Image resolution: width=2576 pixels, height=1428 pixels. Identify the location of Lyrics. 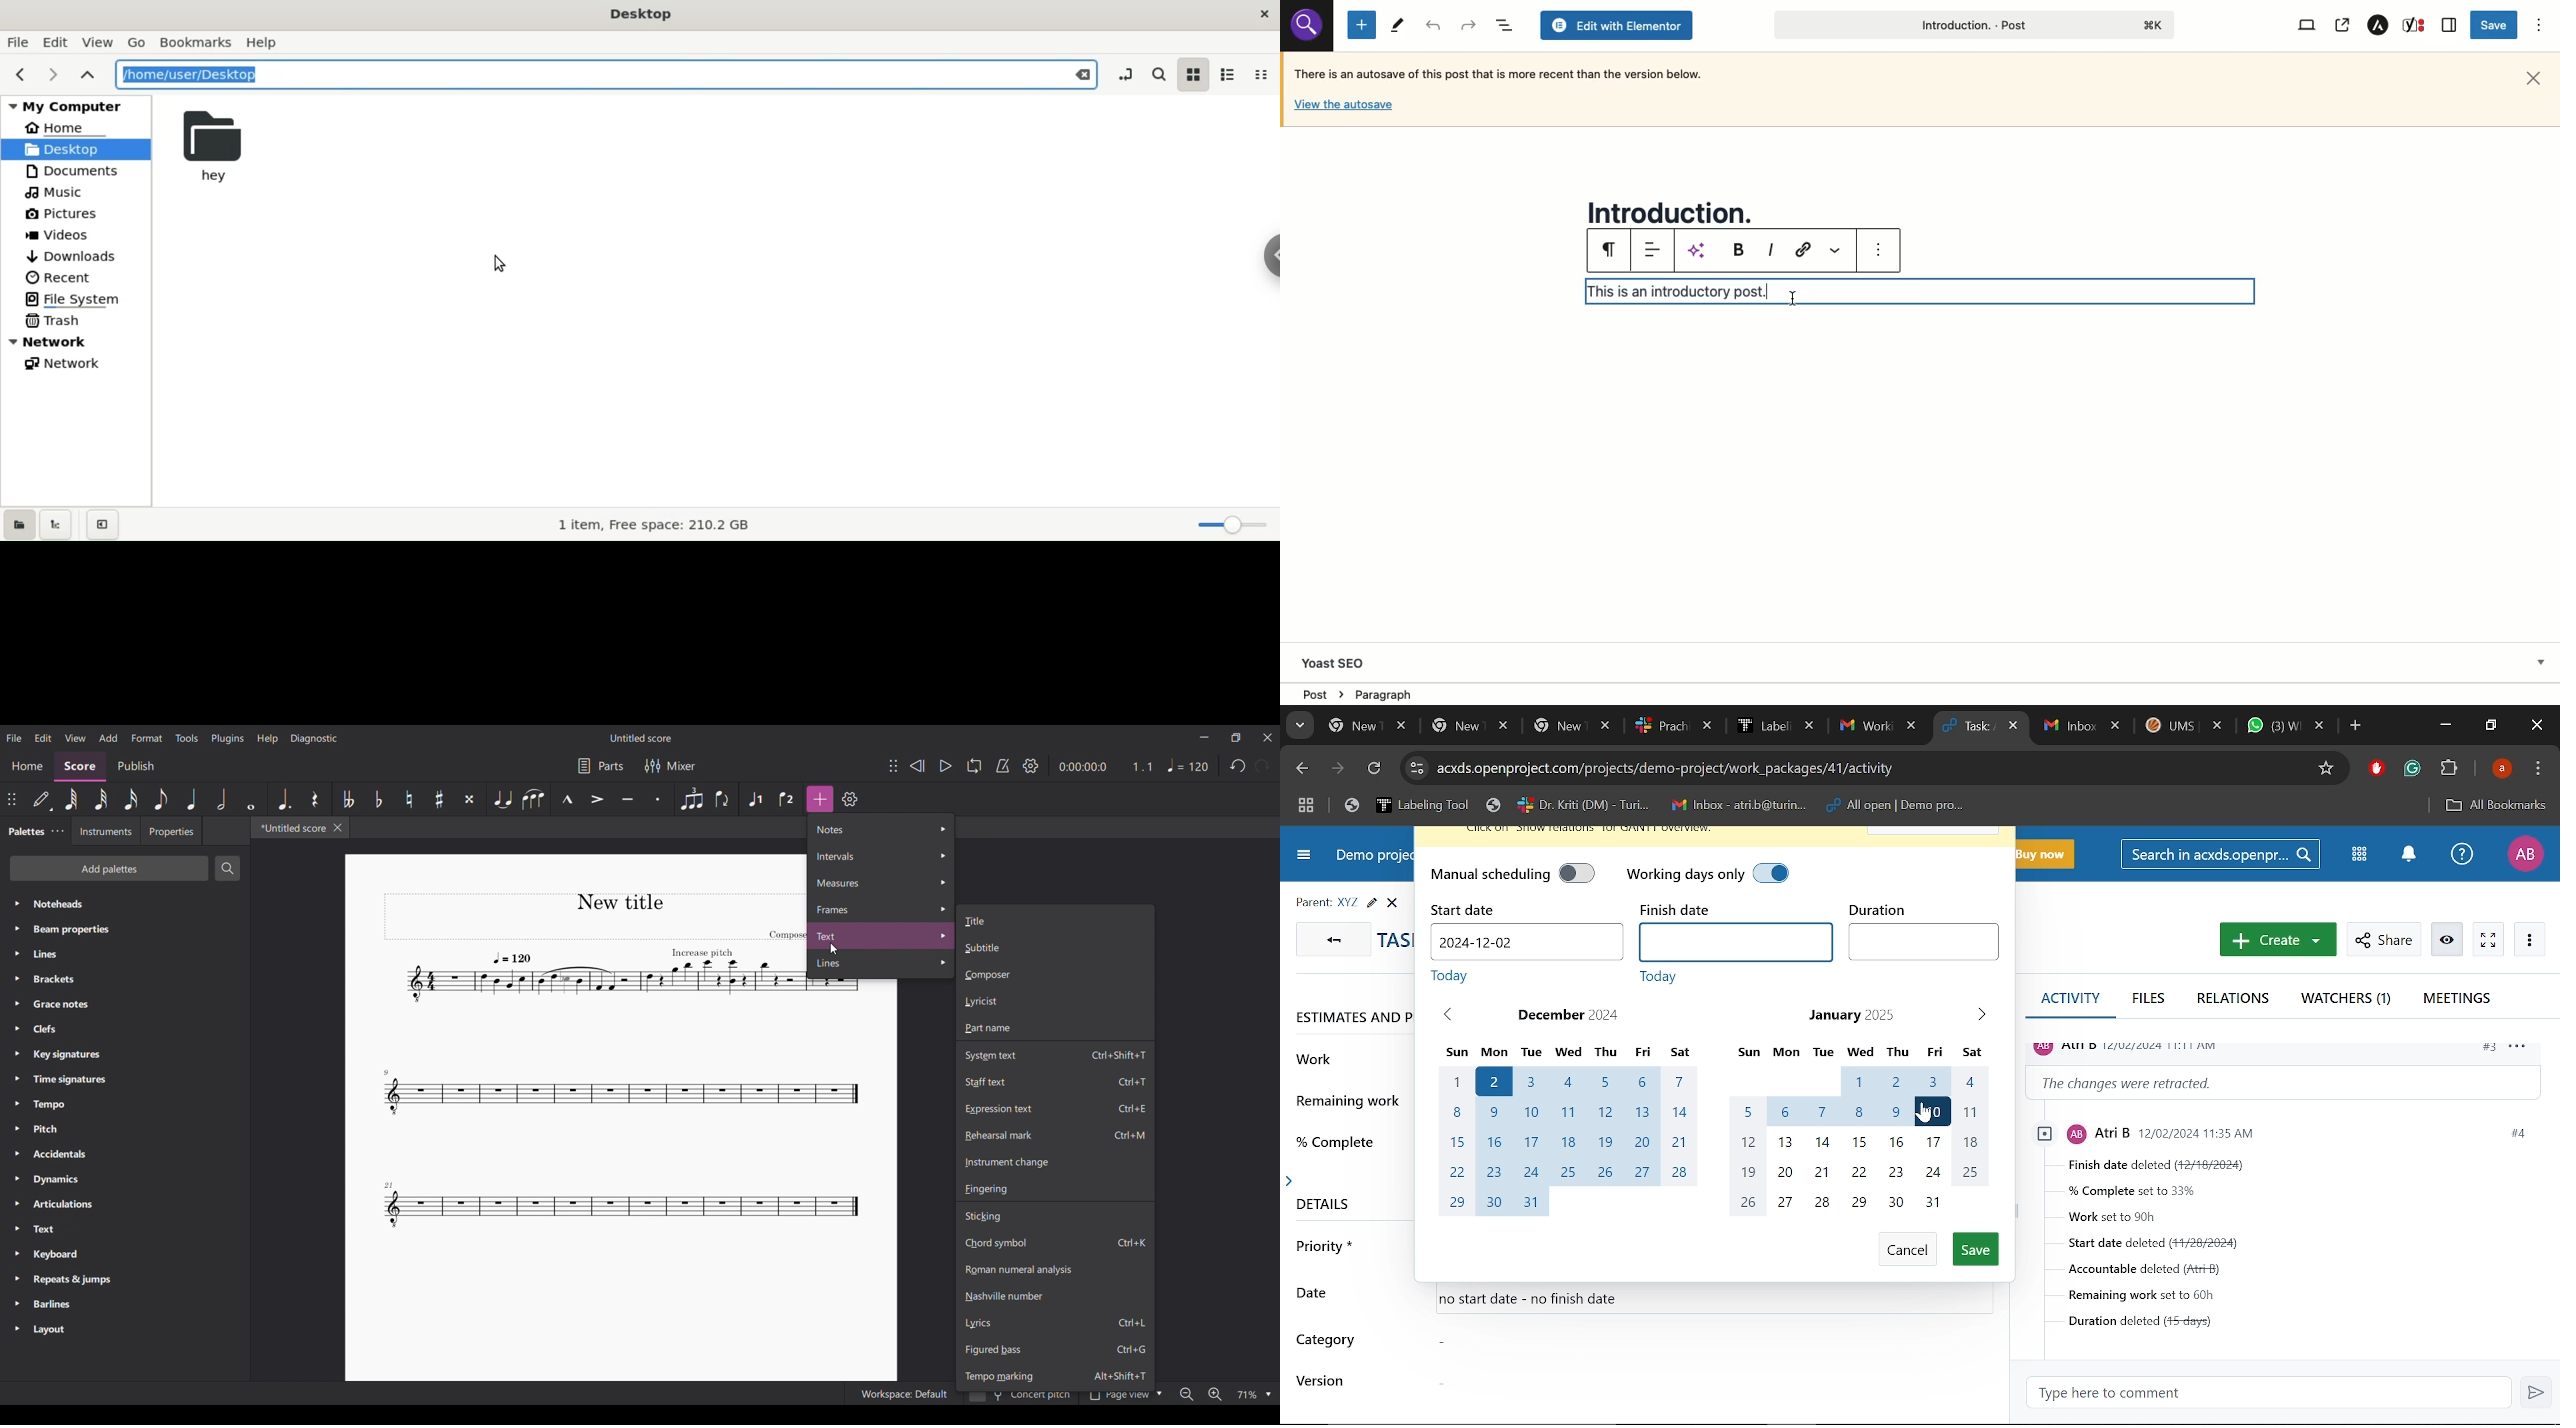
(1055, 1324).